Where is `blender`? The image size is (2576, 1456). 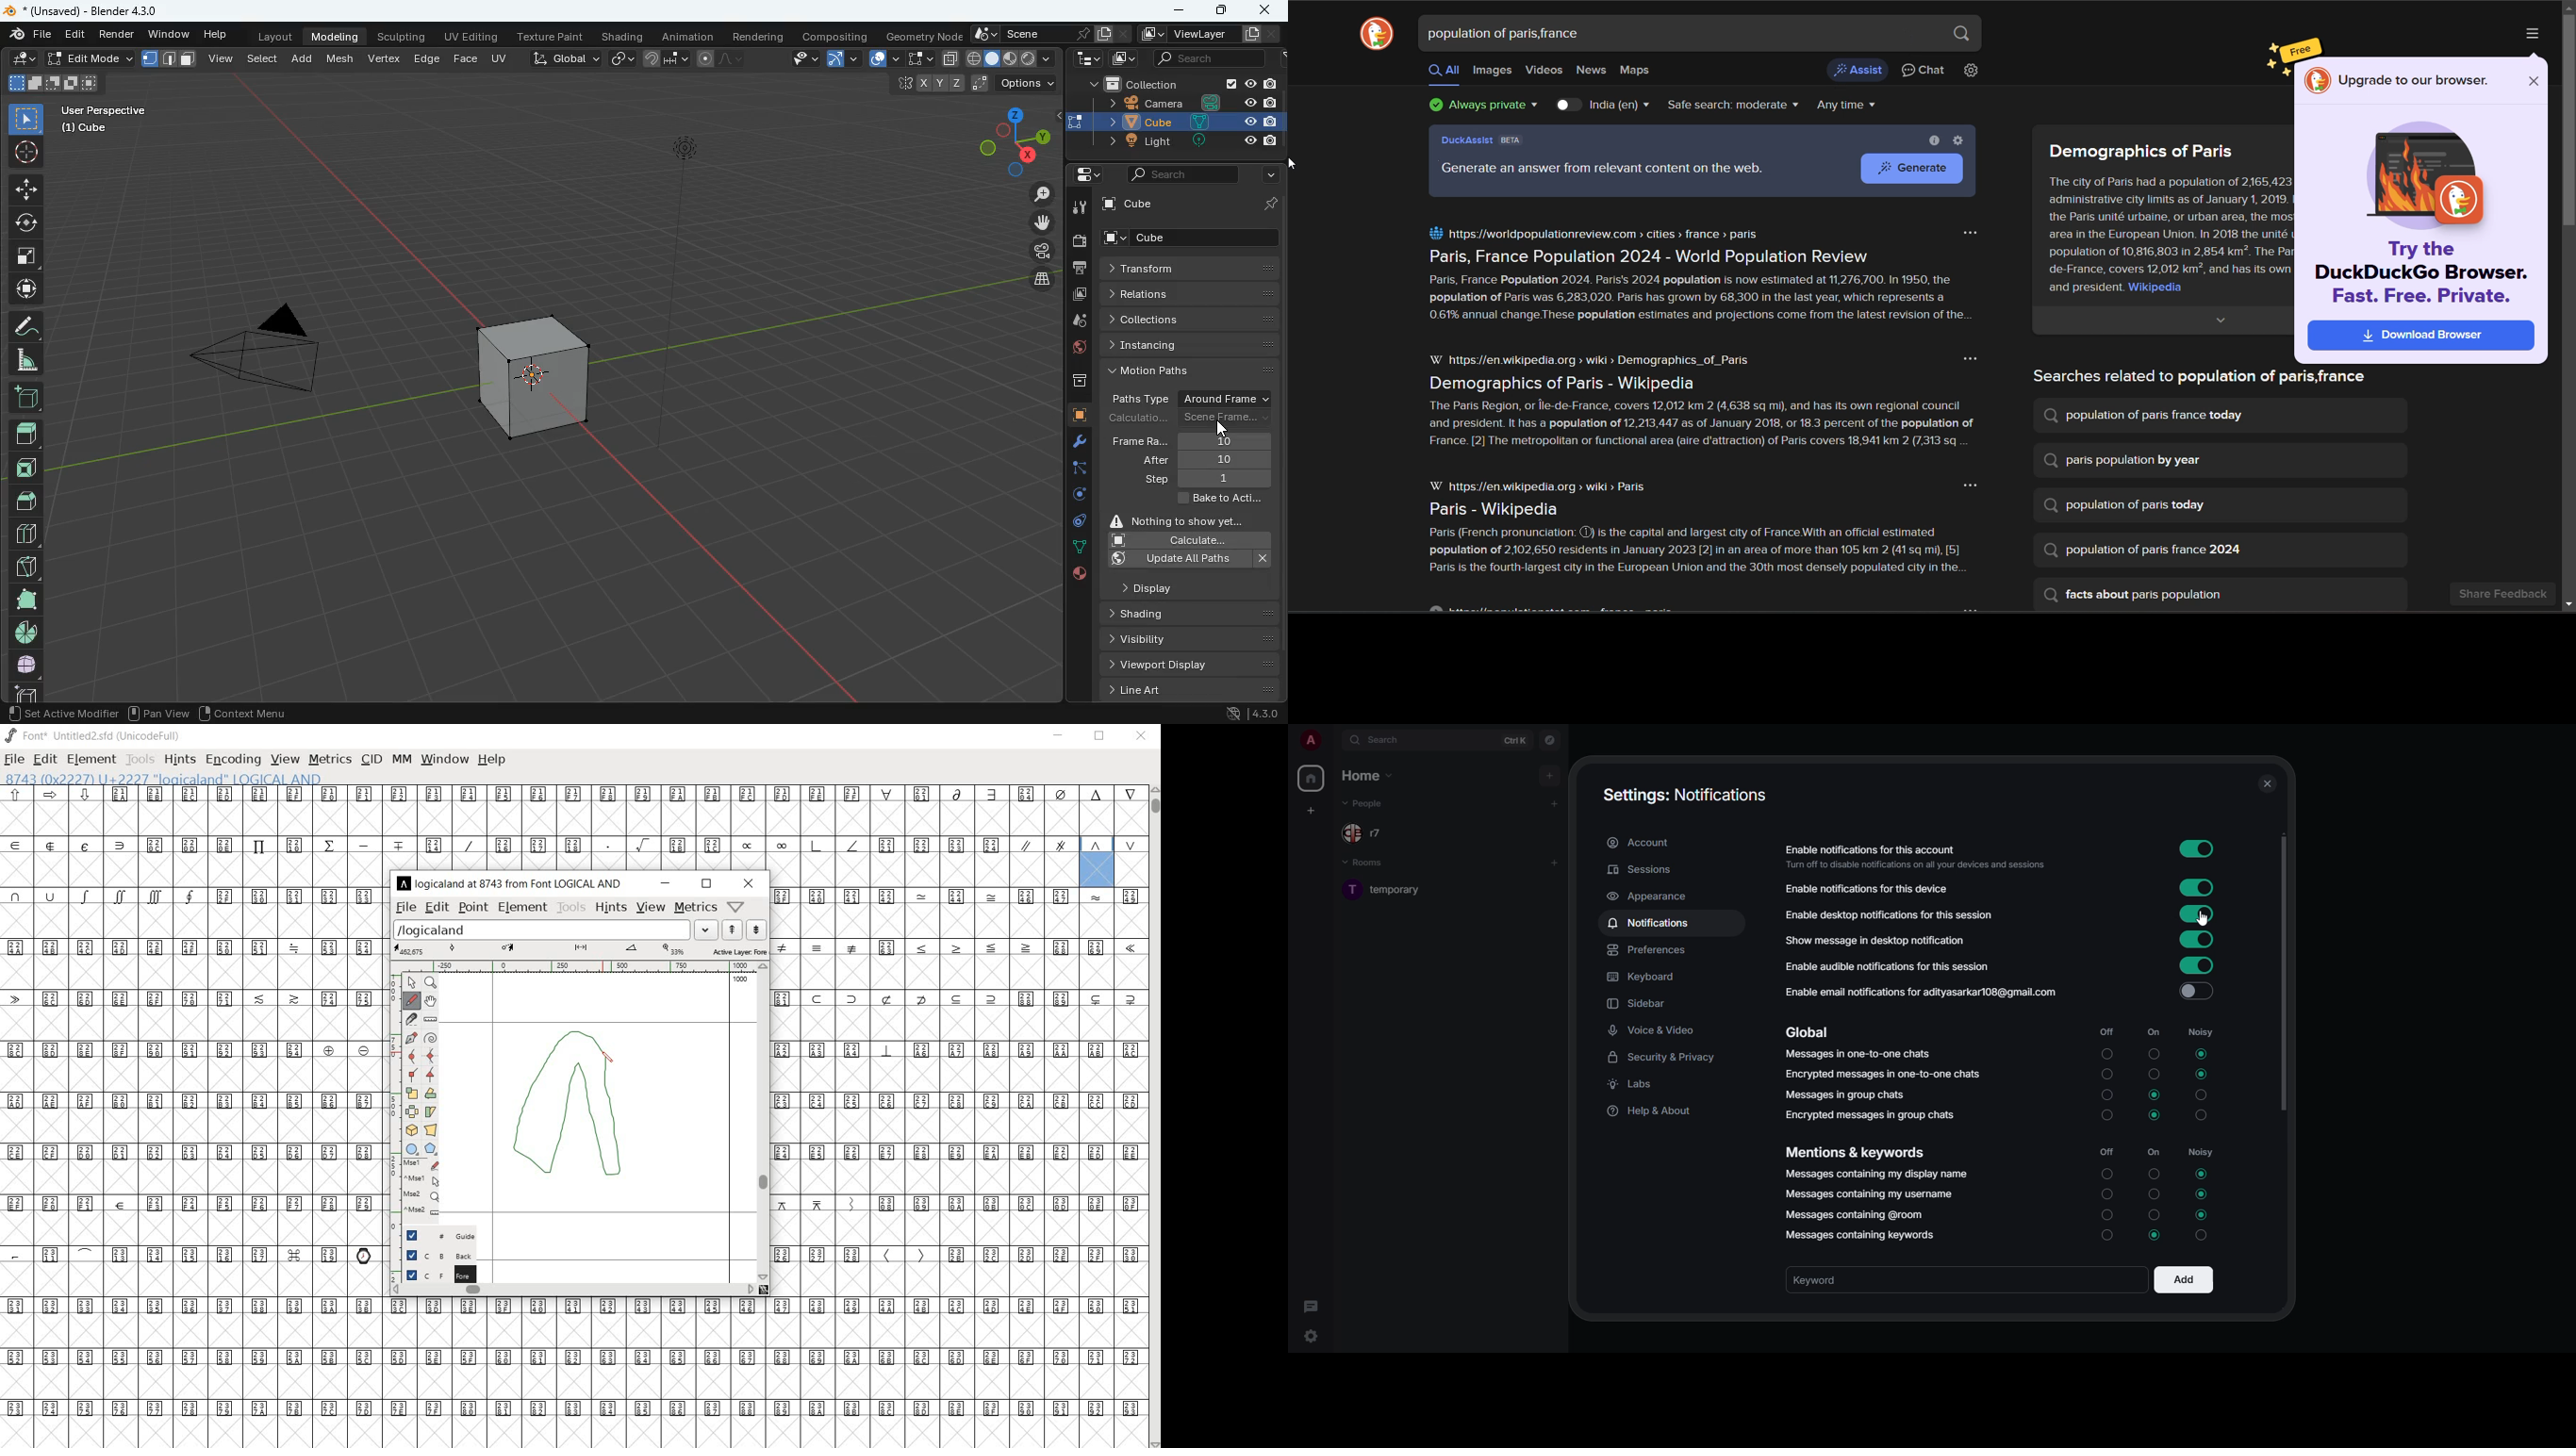 blender is located at coordinates (91, 10).